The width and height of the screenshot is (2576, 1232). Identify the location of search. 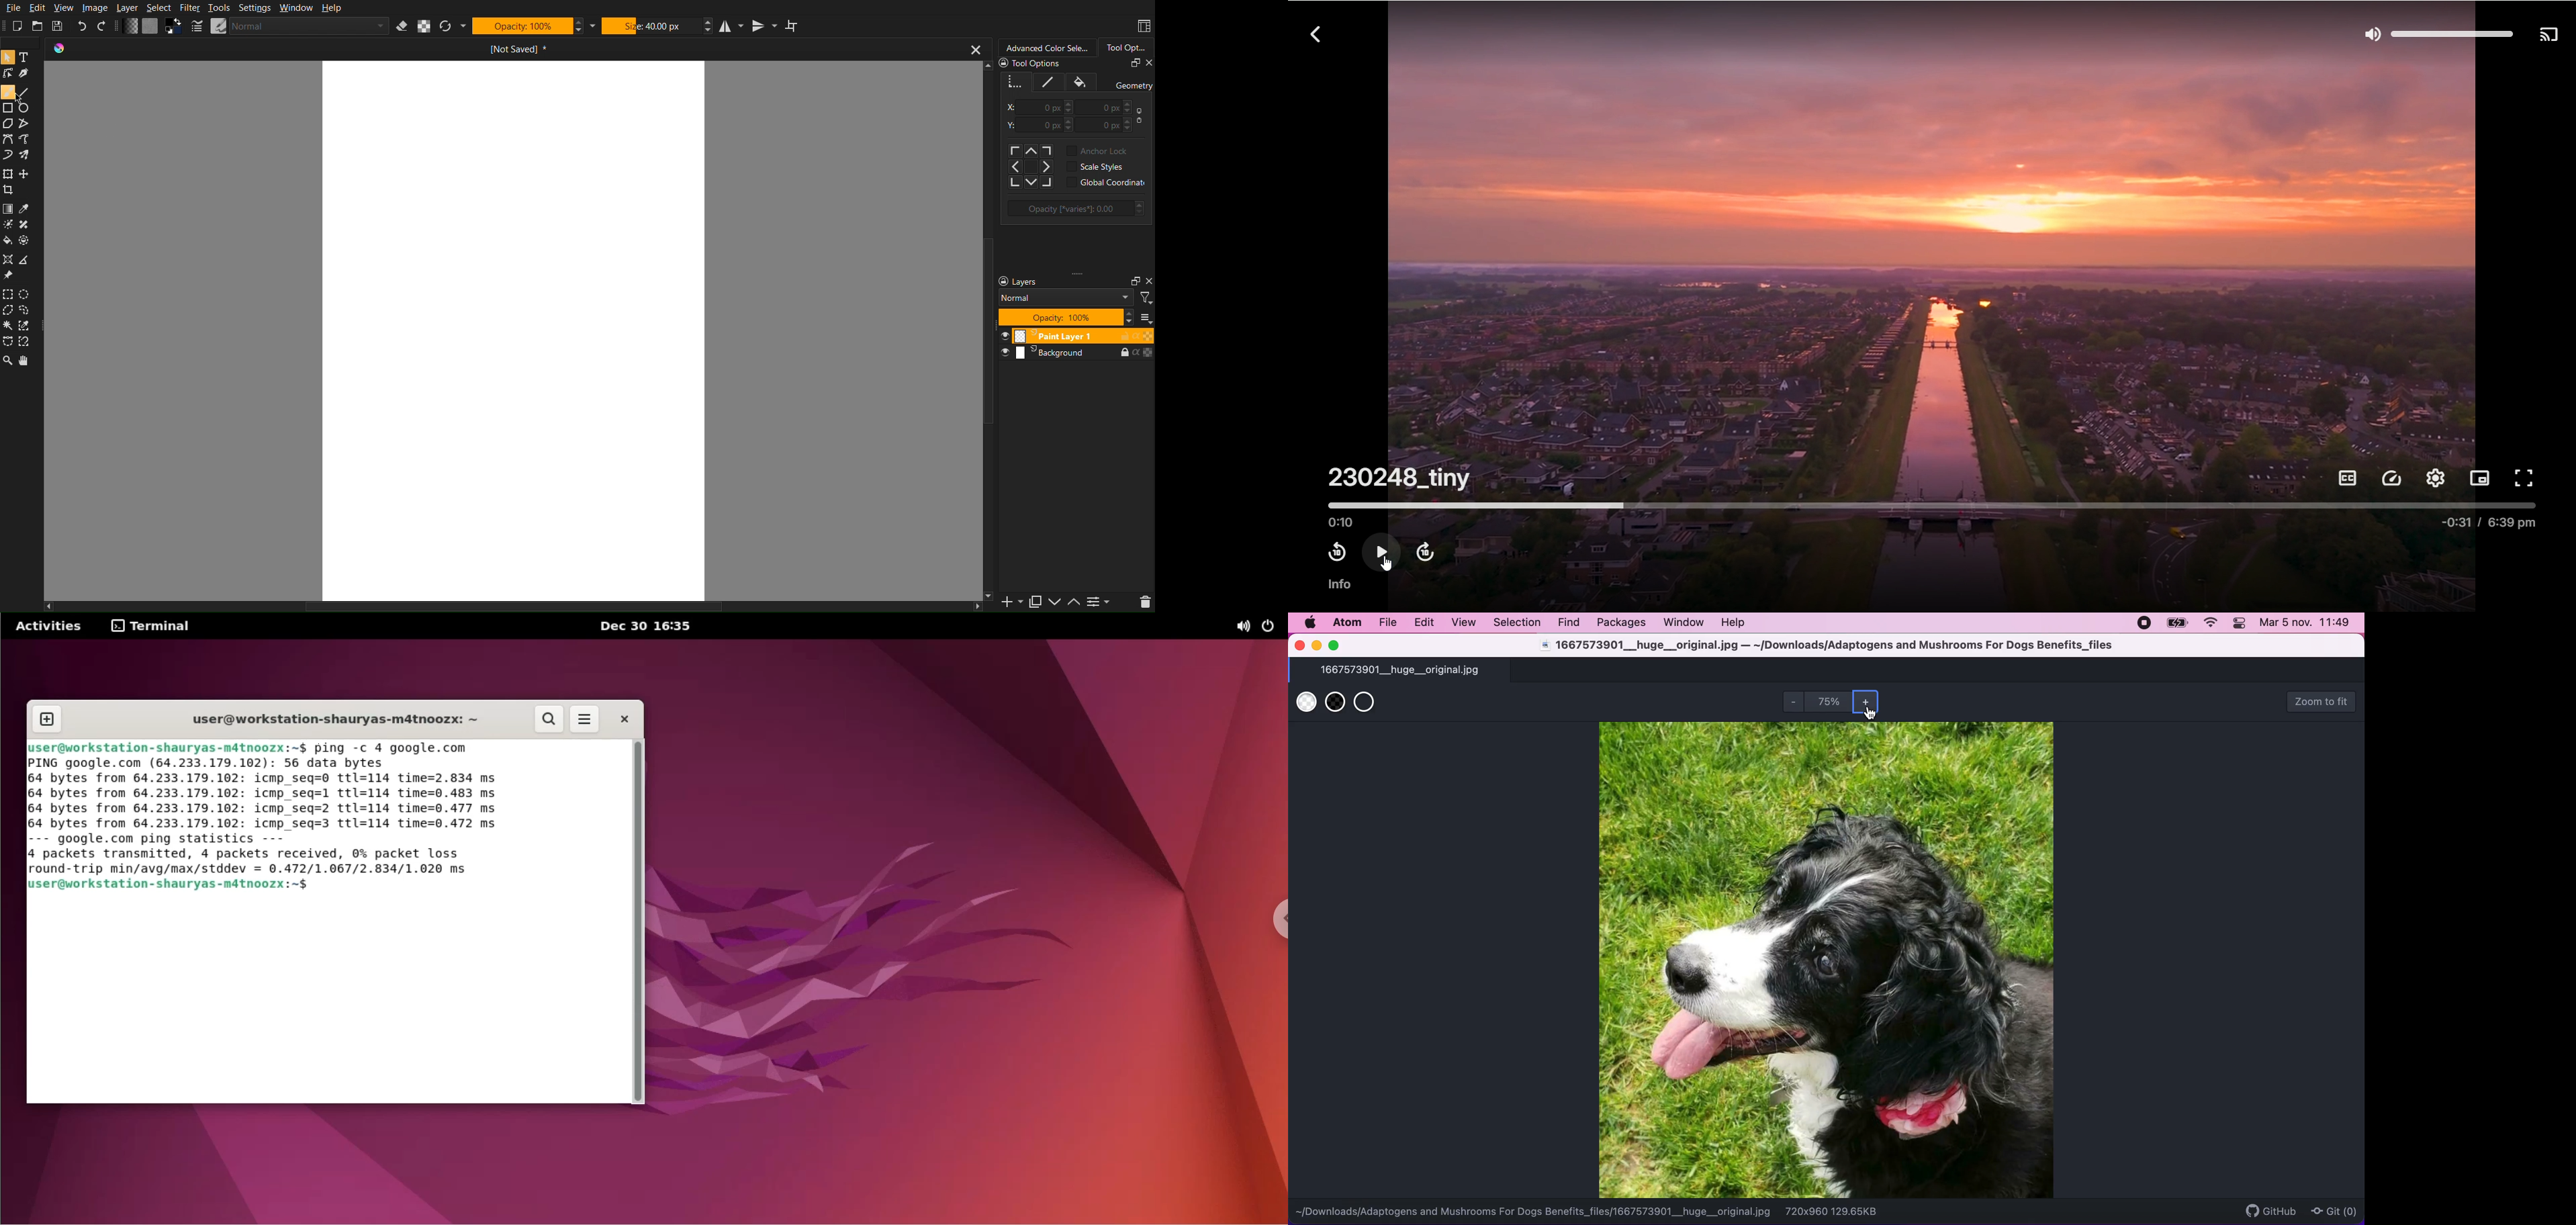
(549, 719).